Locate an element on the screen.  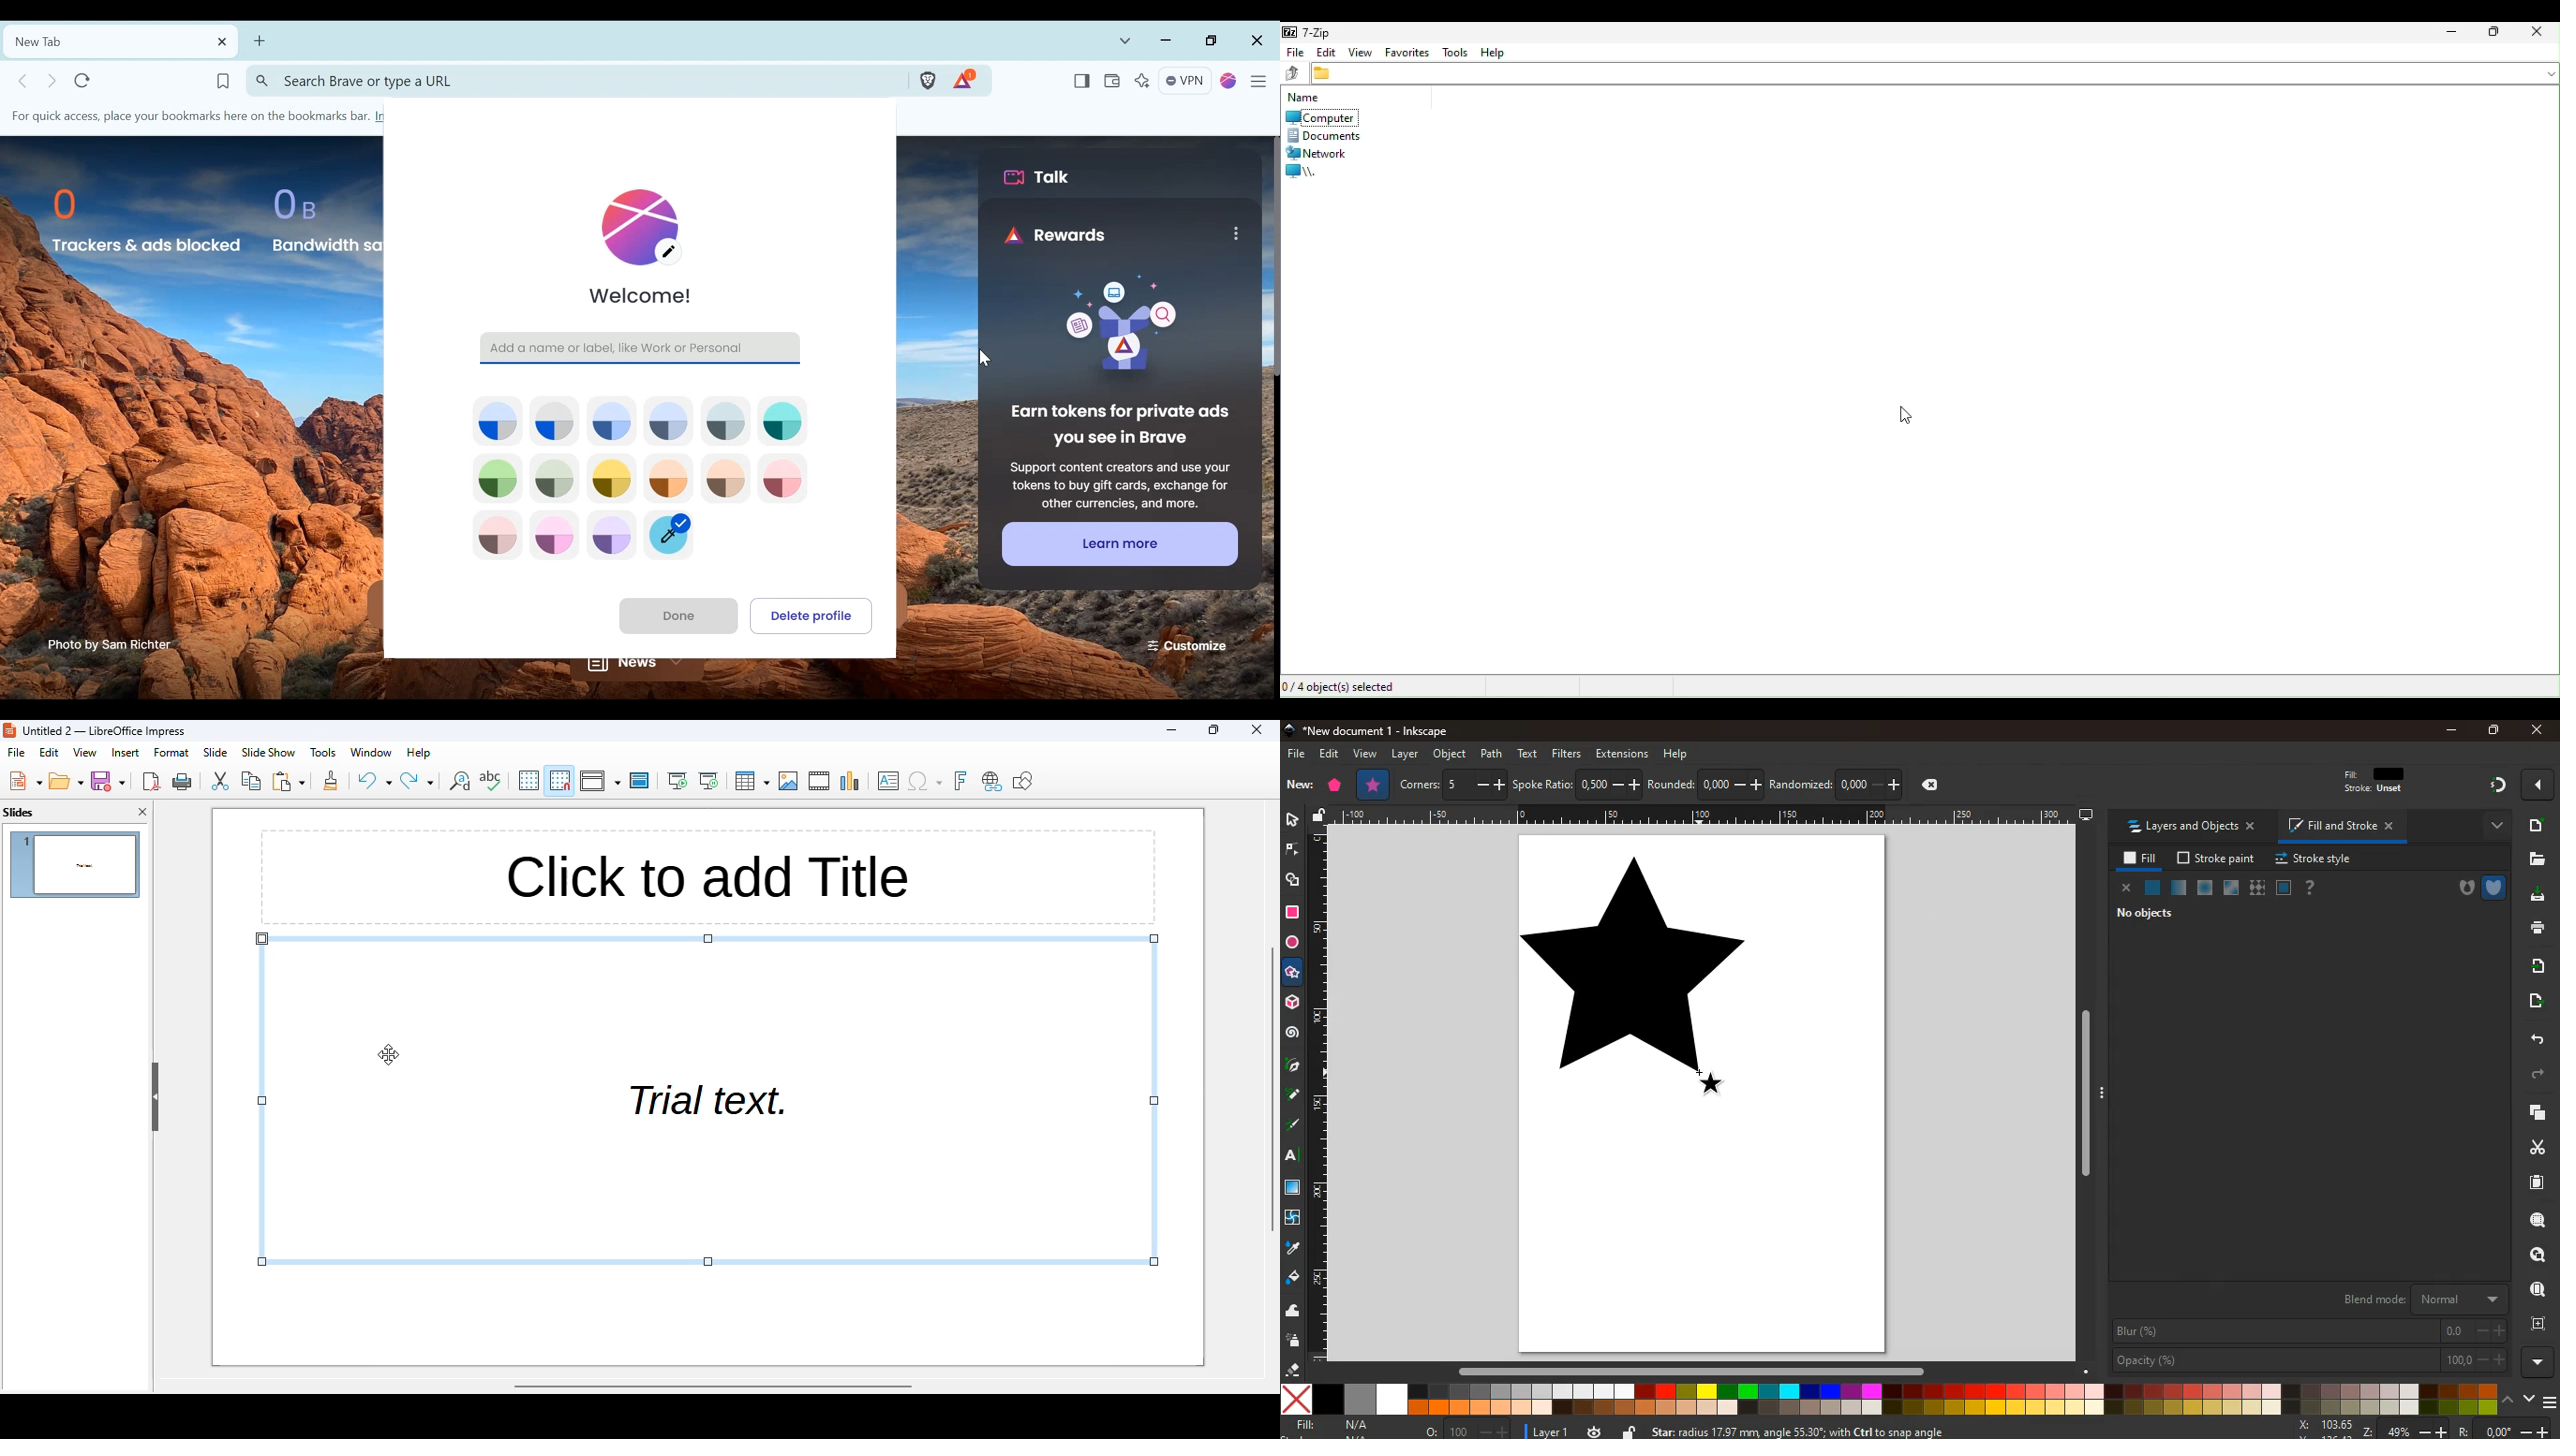
print is located at coordinates (183, 782).